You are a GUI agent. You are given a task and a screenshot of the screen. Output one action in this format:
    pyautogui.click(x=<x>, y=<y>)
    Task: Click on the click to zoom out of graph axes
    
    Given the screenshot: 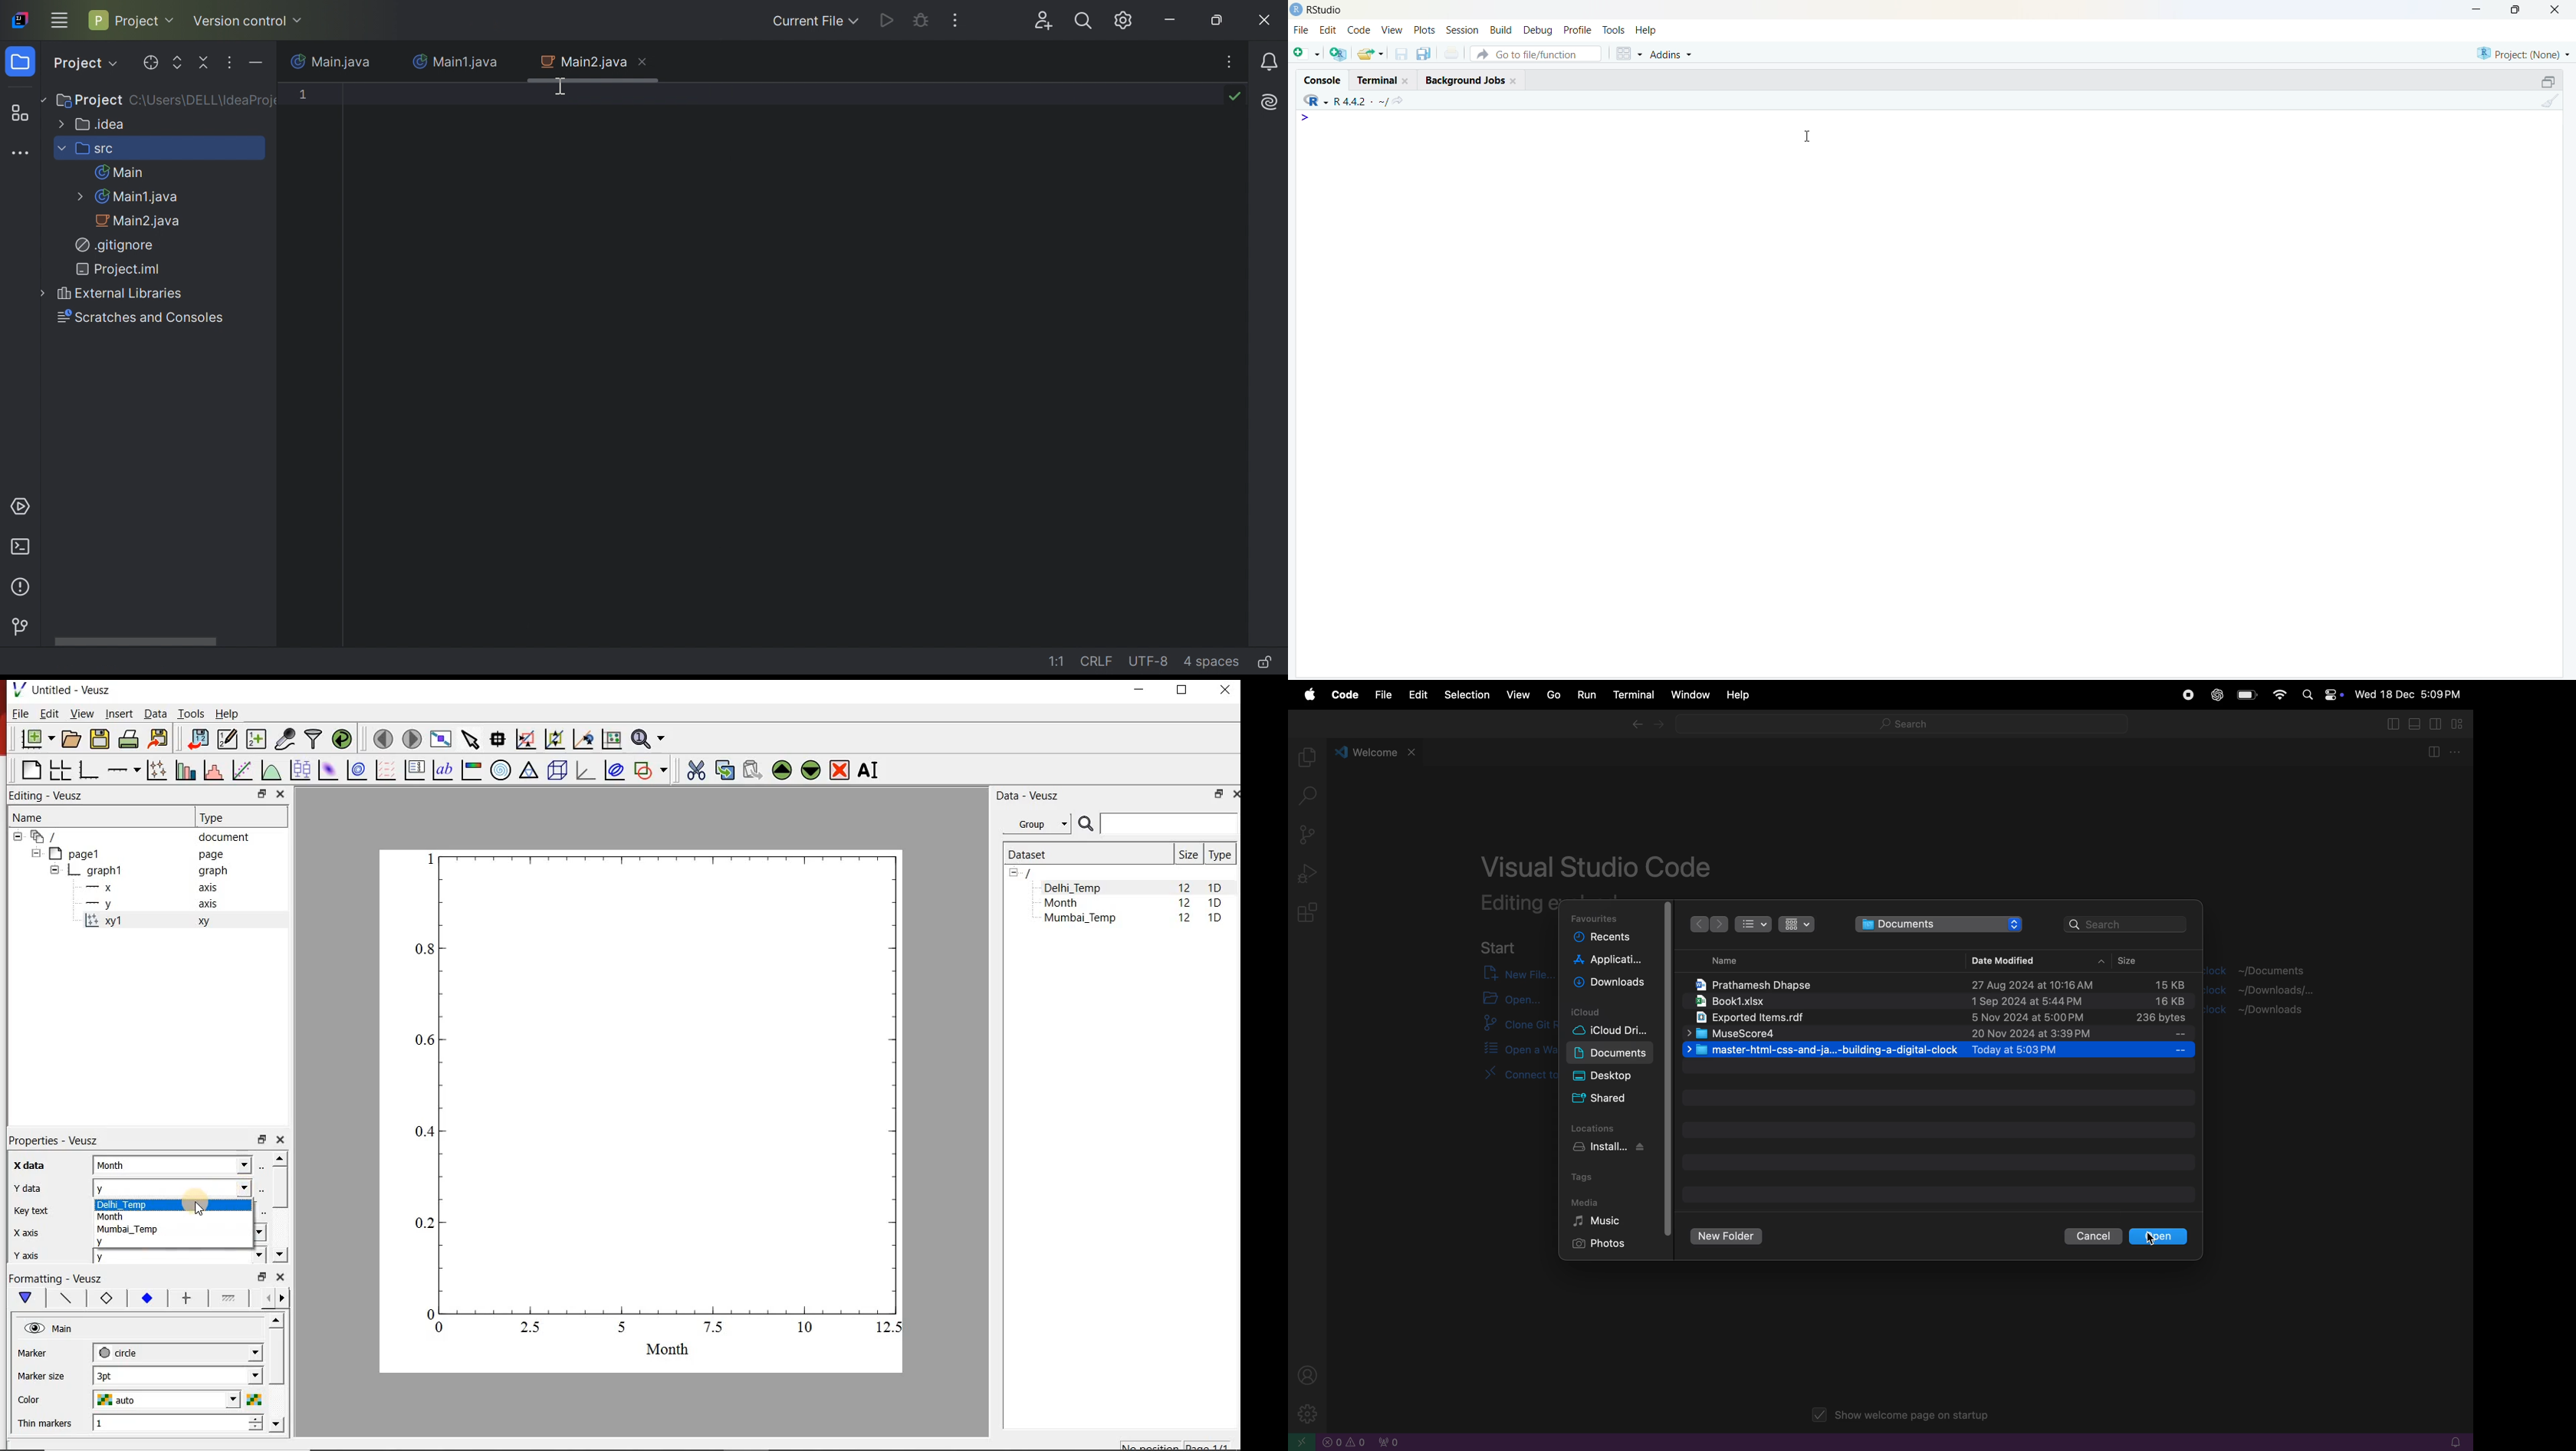 What is the action you would take?
    pyautogui.click(x=554, y=740)
    